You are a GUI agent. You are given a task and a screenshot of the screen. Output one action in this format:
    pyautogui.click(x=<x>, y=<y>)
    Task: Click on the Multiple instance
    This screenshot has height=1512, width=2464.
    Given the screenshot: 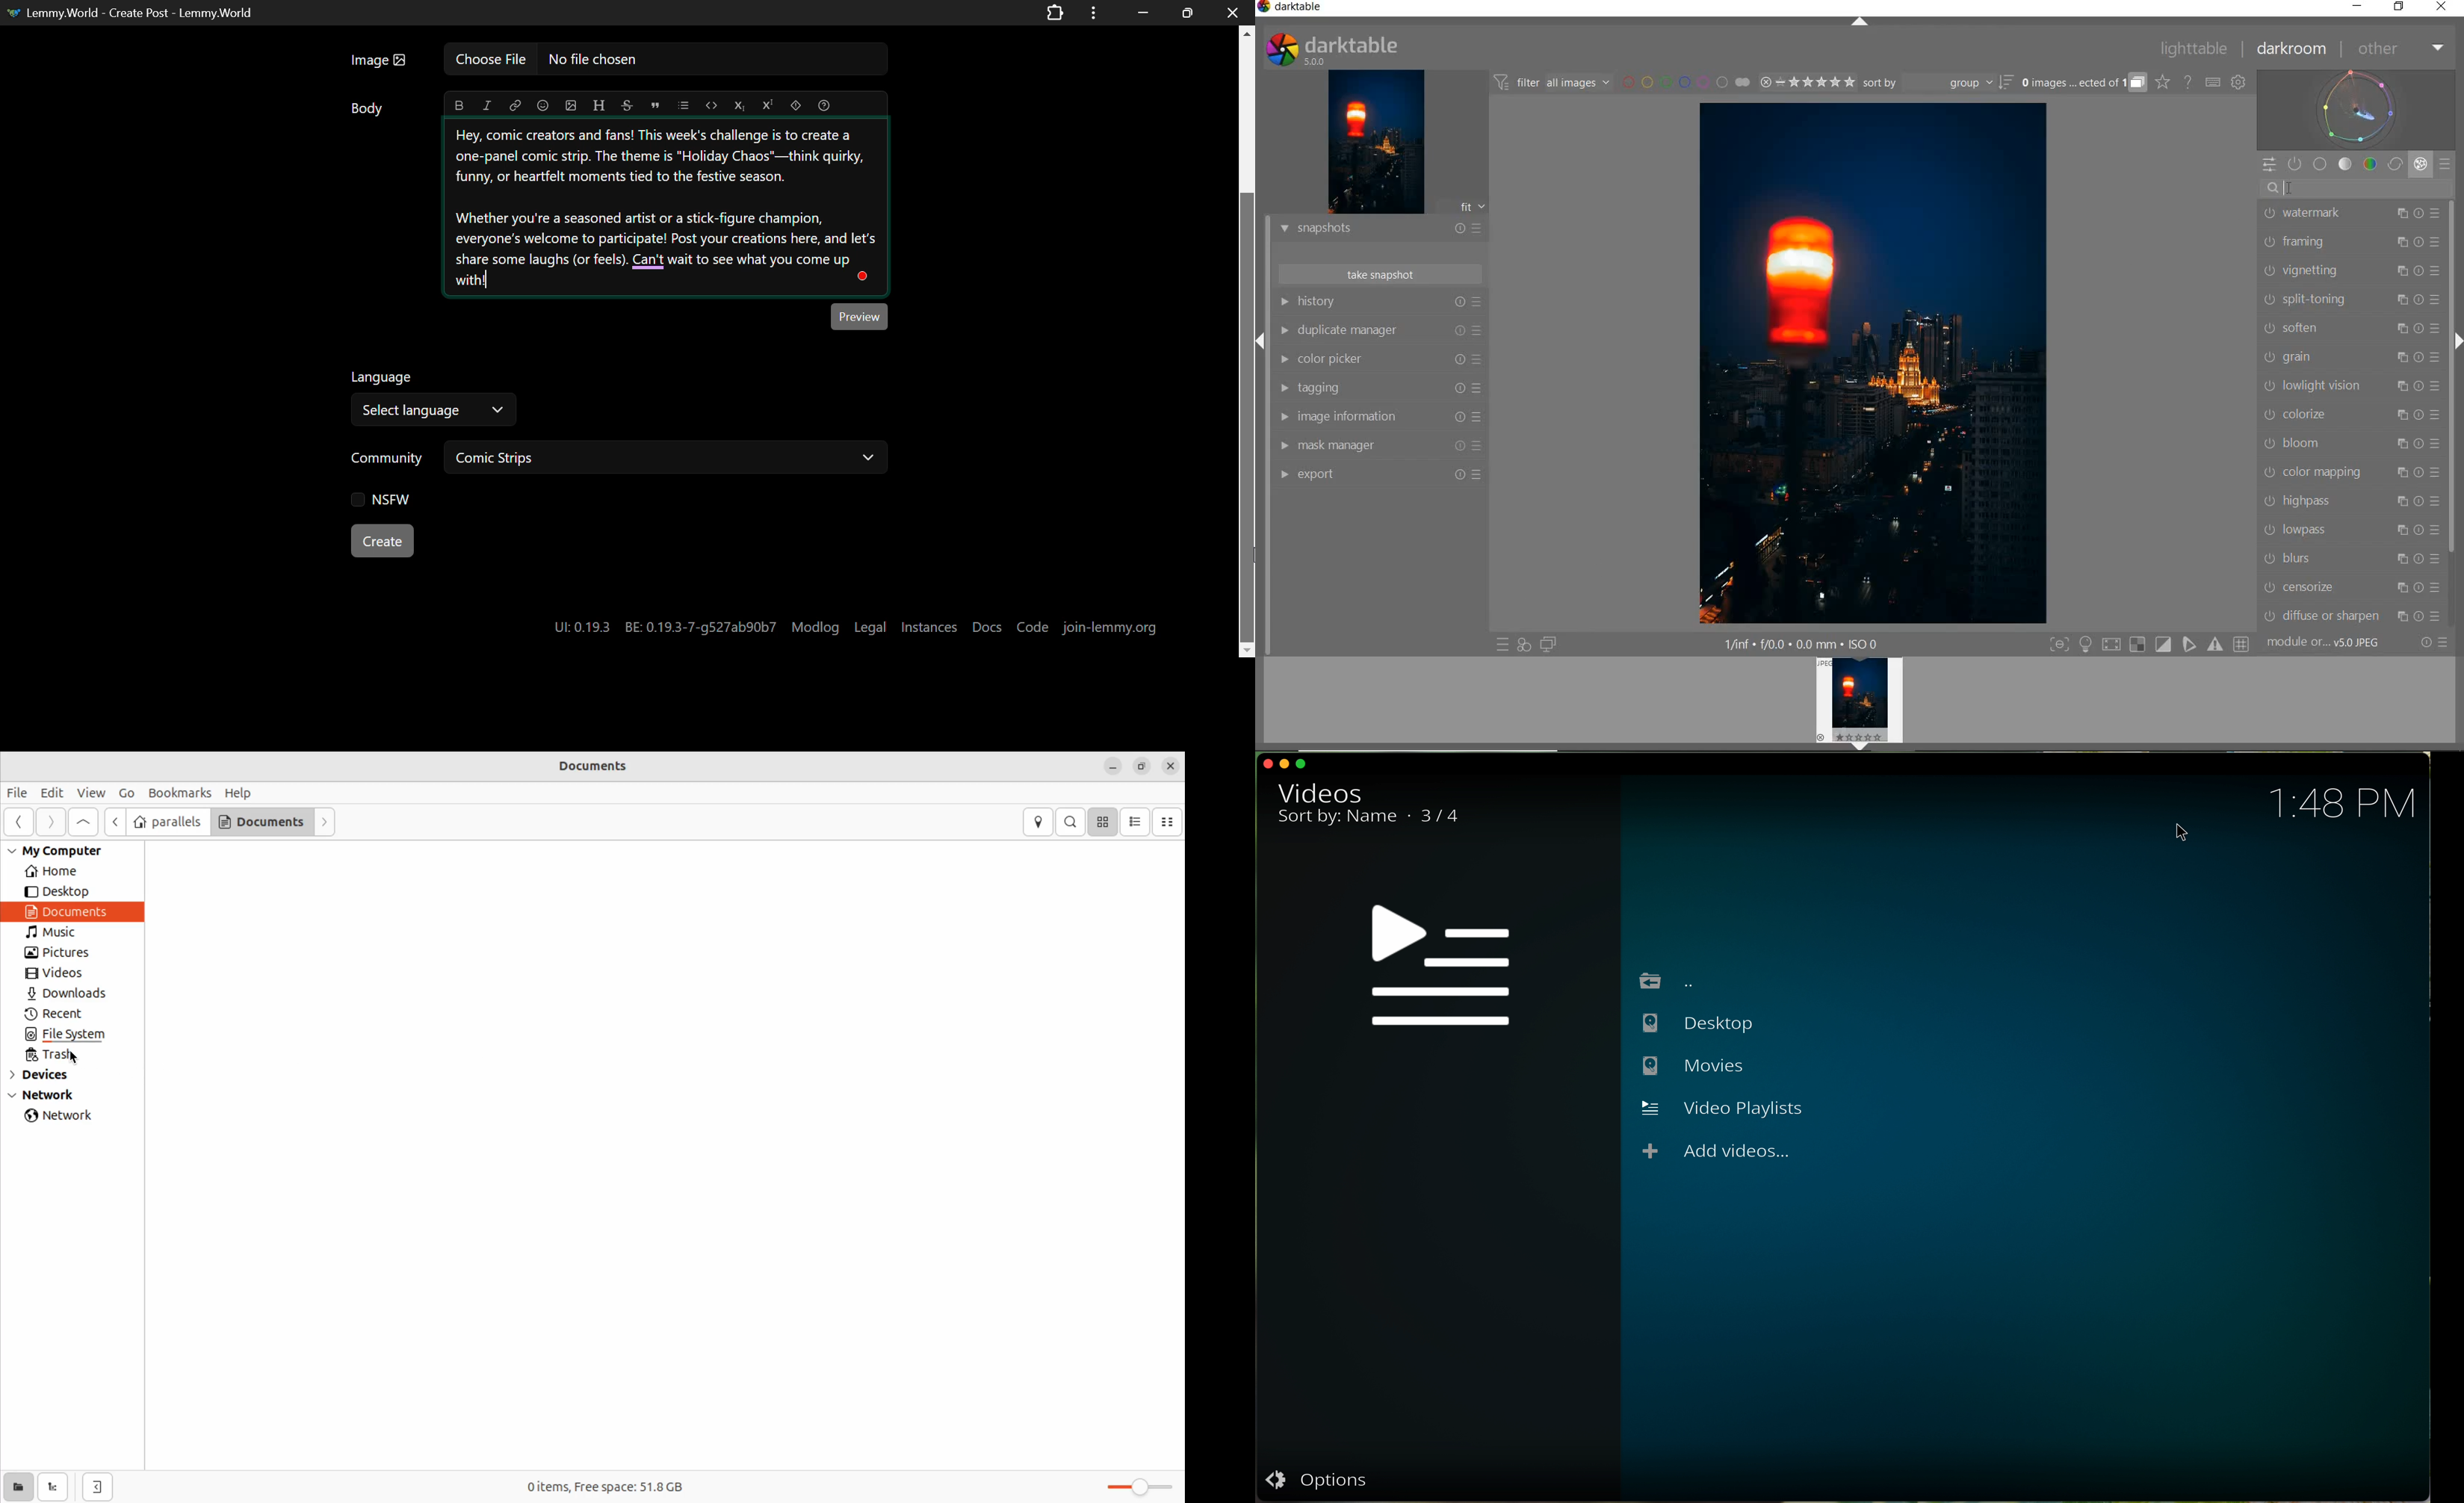 What is the action you would take?
    pyautogui.click(x=2396, y=559)
    